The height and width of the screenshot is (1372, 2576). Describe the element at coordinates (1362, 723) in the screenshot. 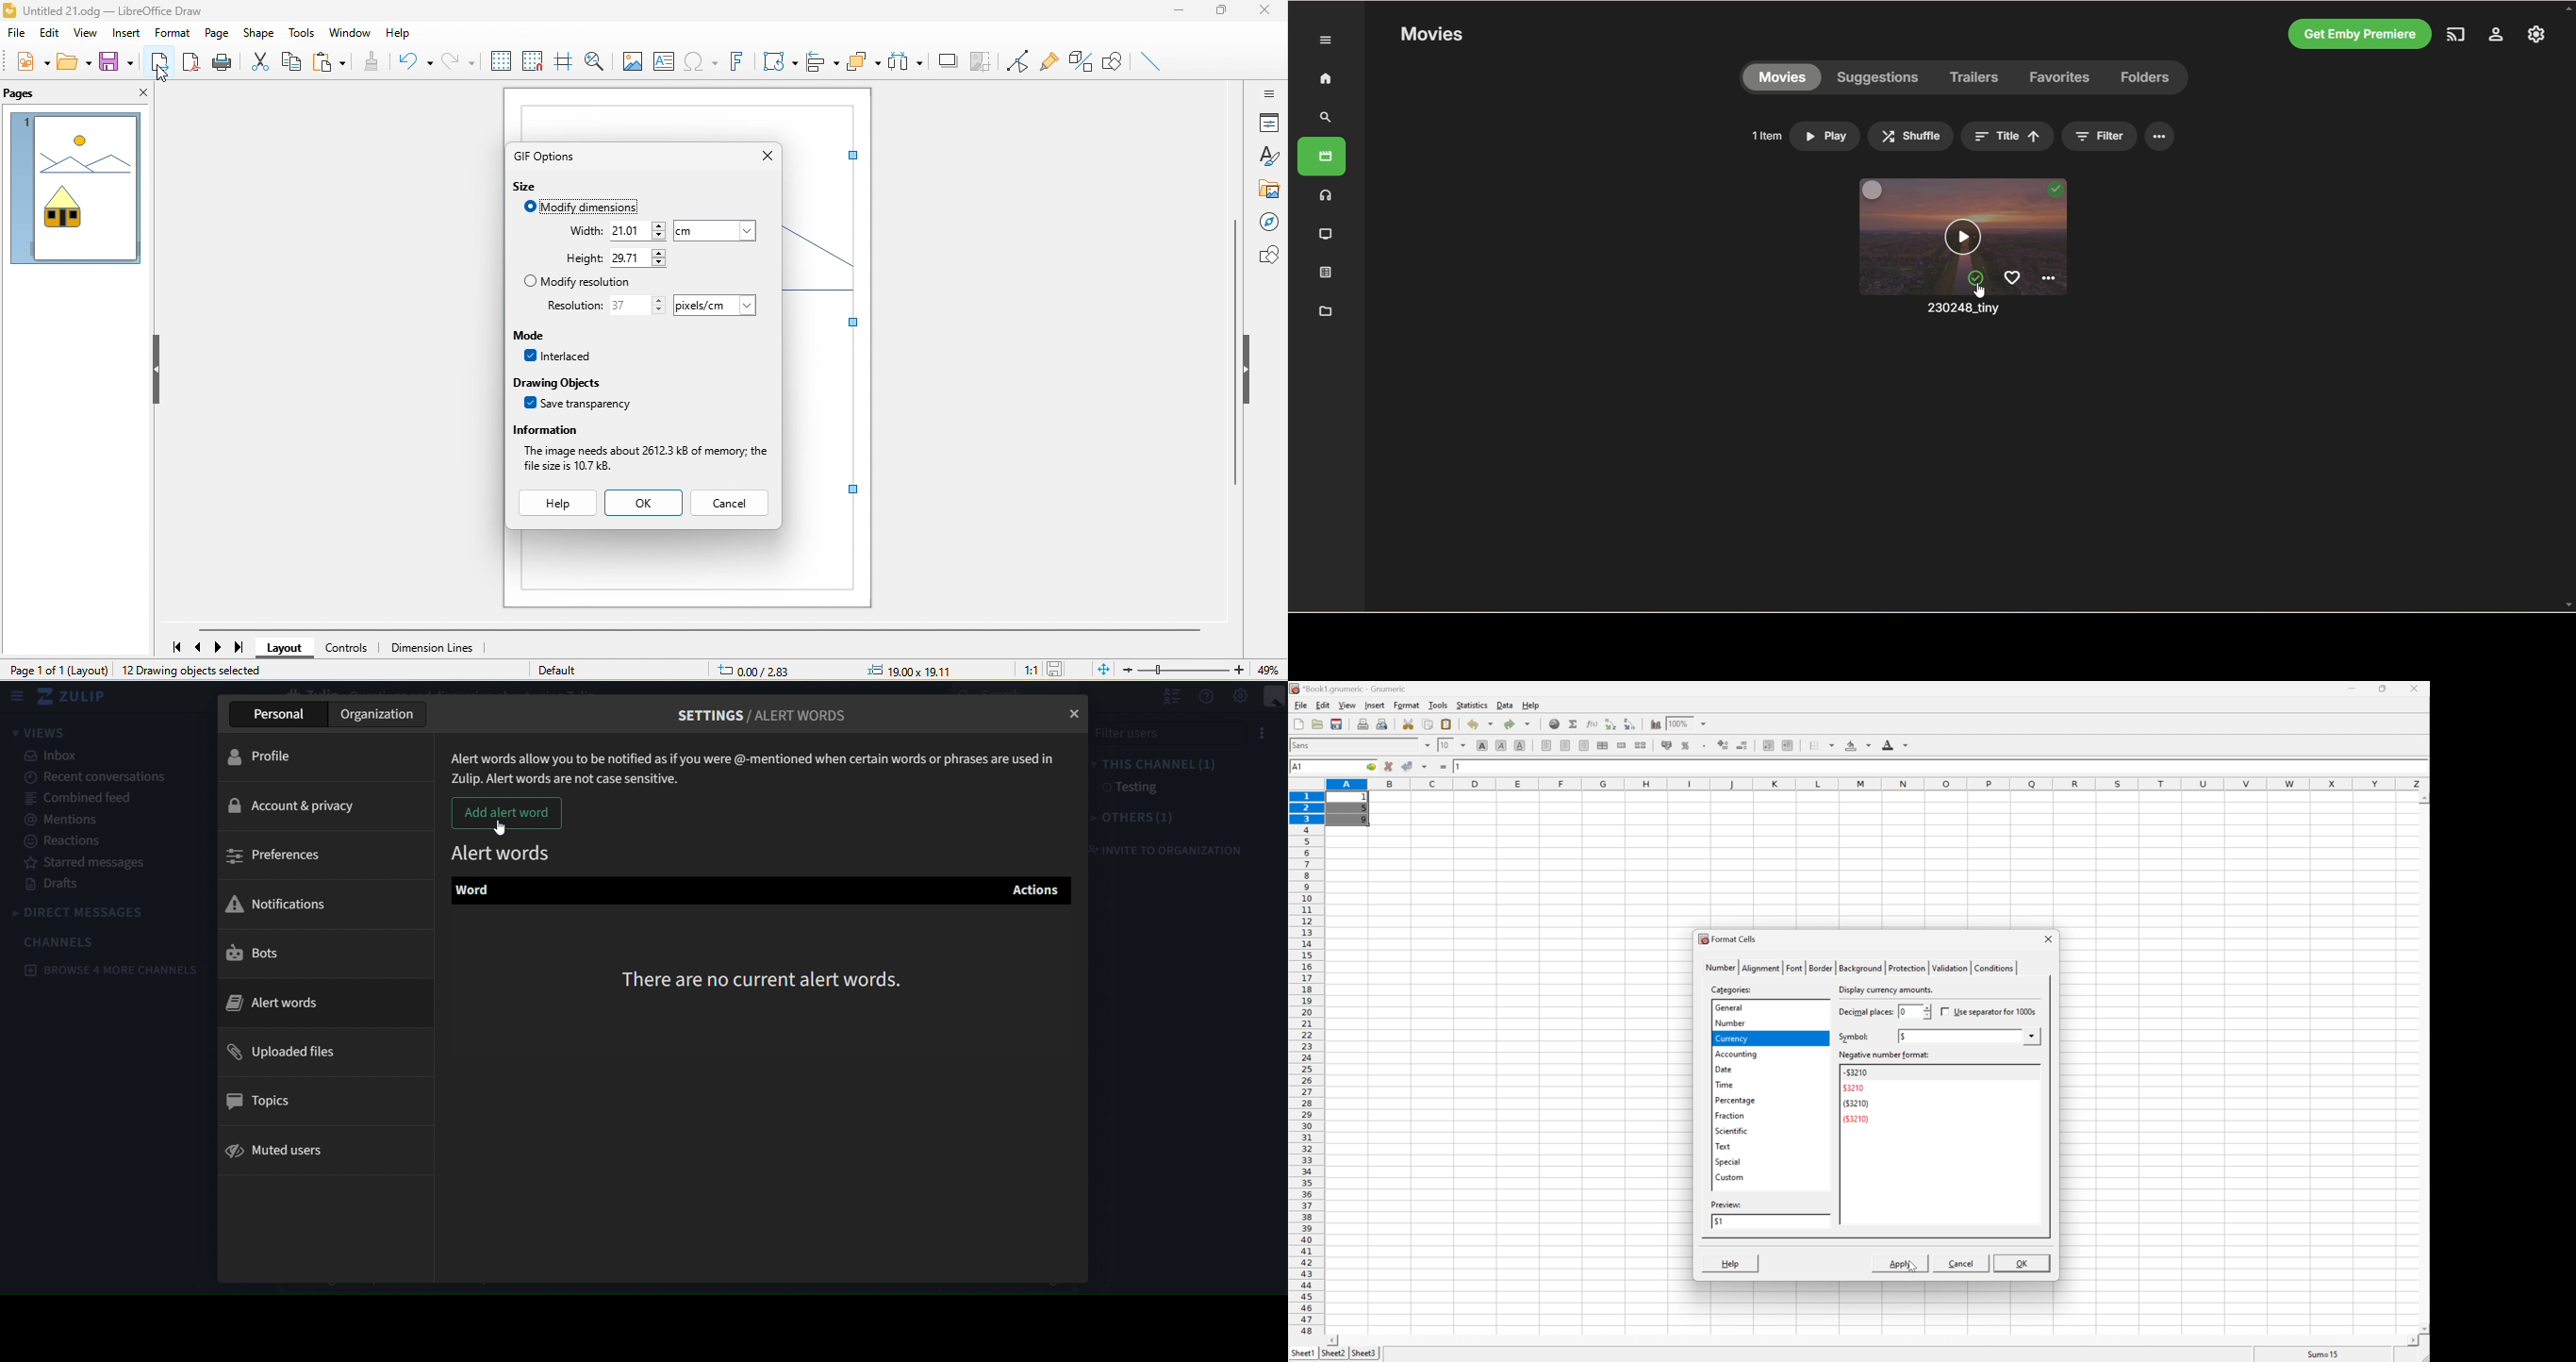

I see `print` at that location.